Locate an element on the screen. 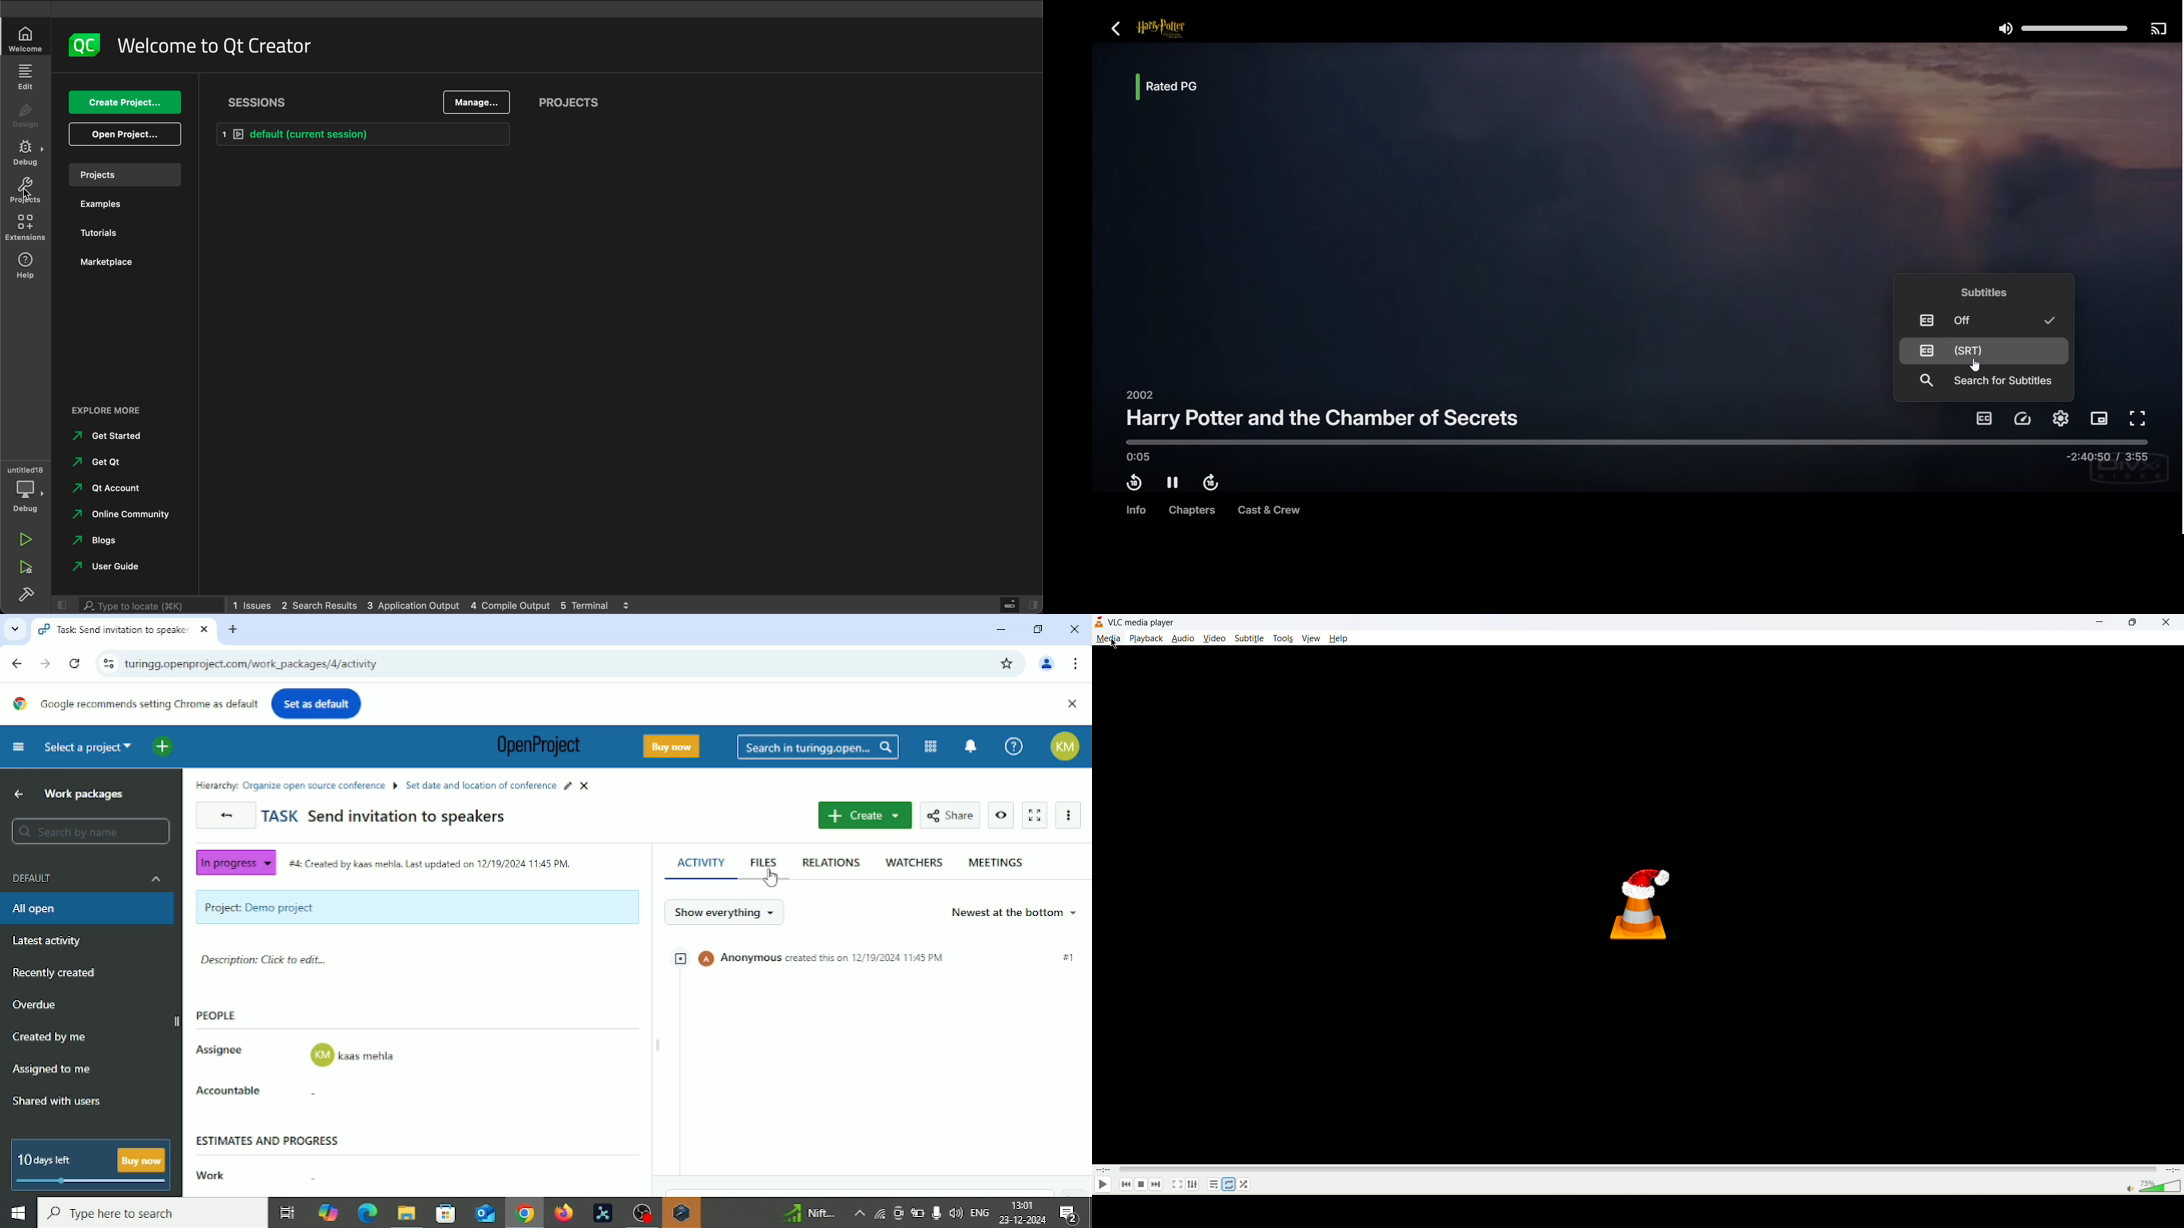 This screenshot has width=2184, height=1232. VLC MEDIA PLAYER logo is located at coordinates (1641, 905).